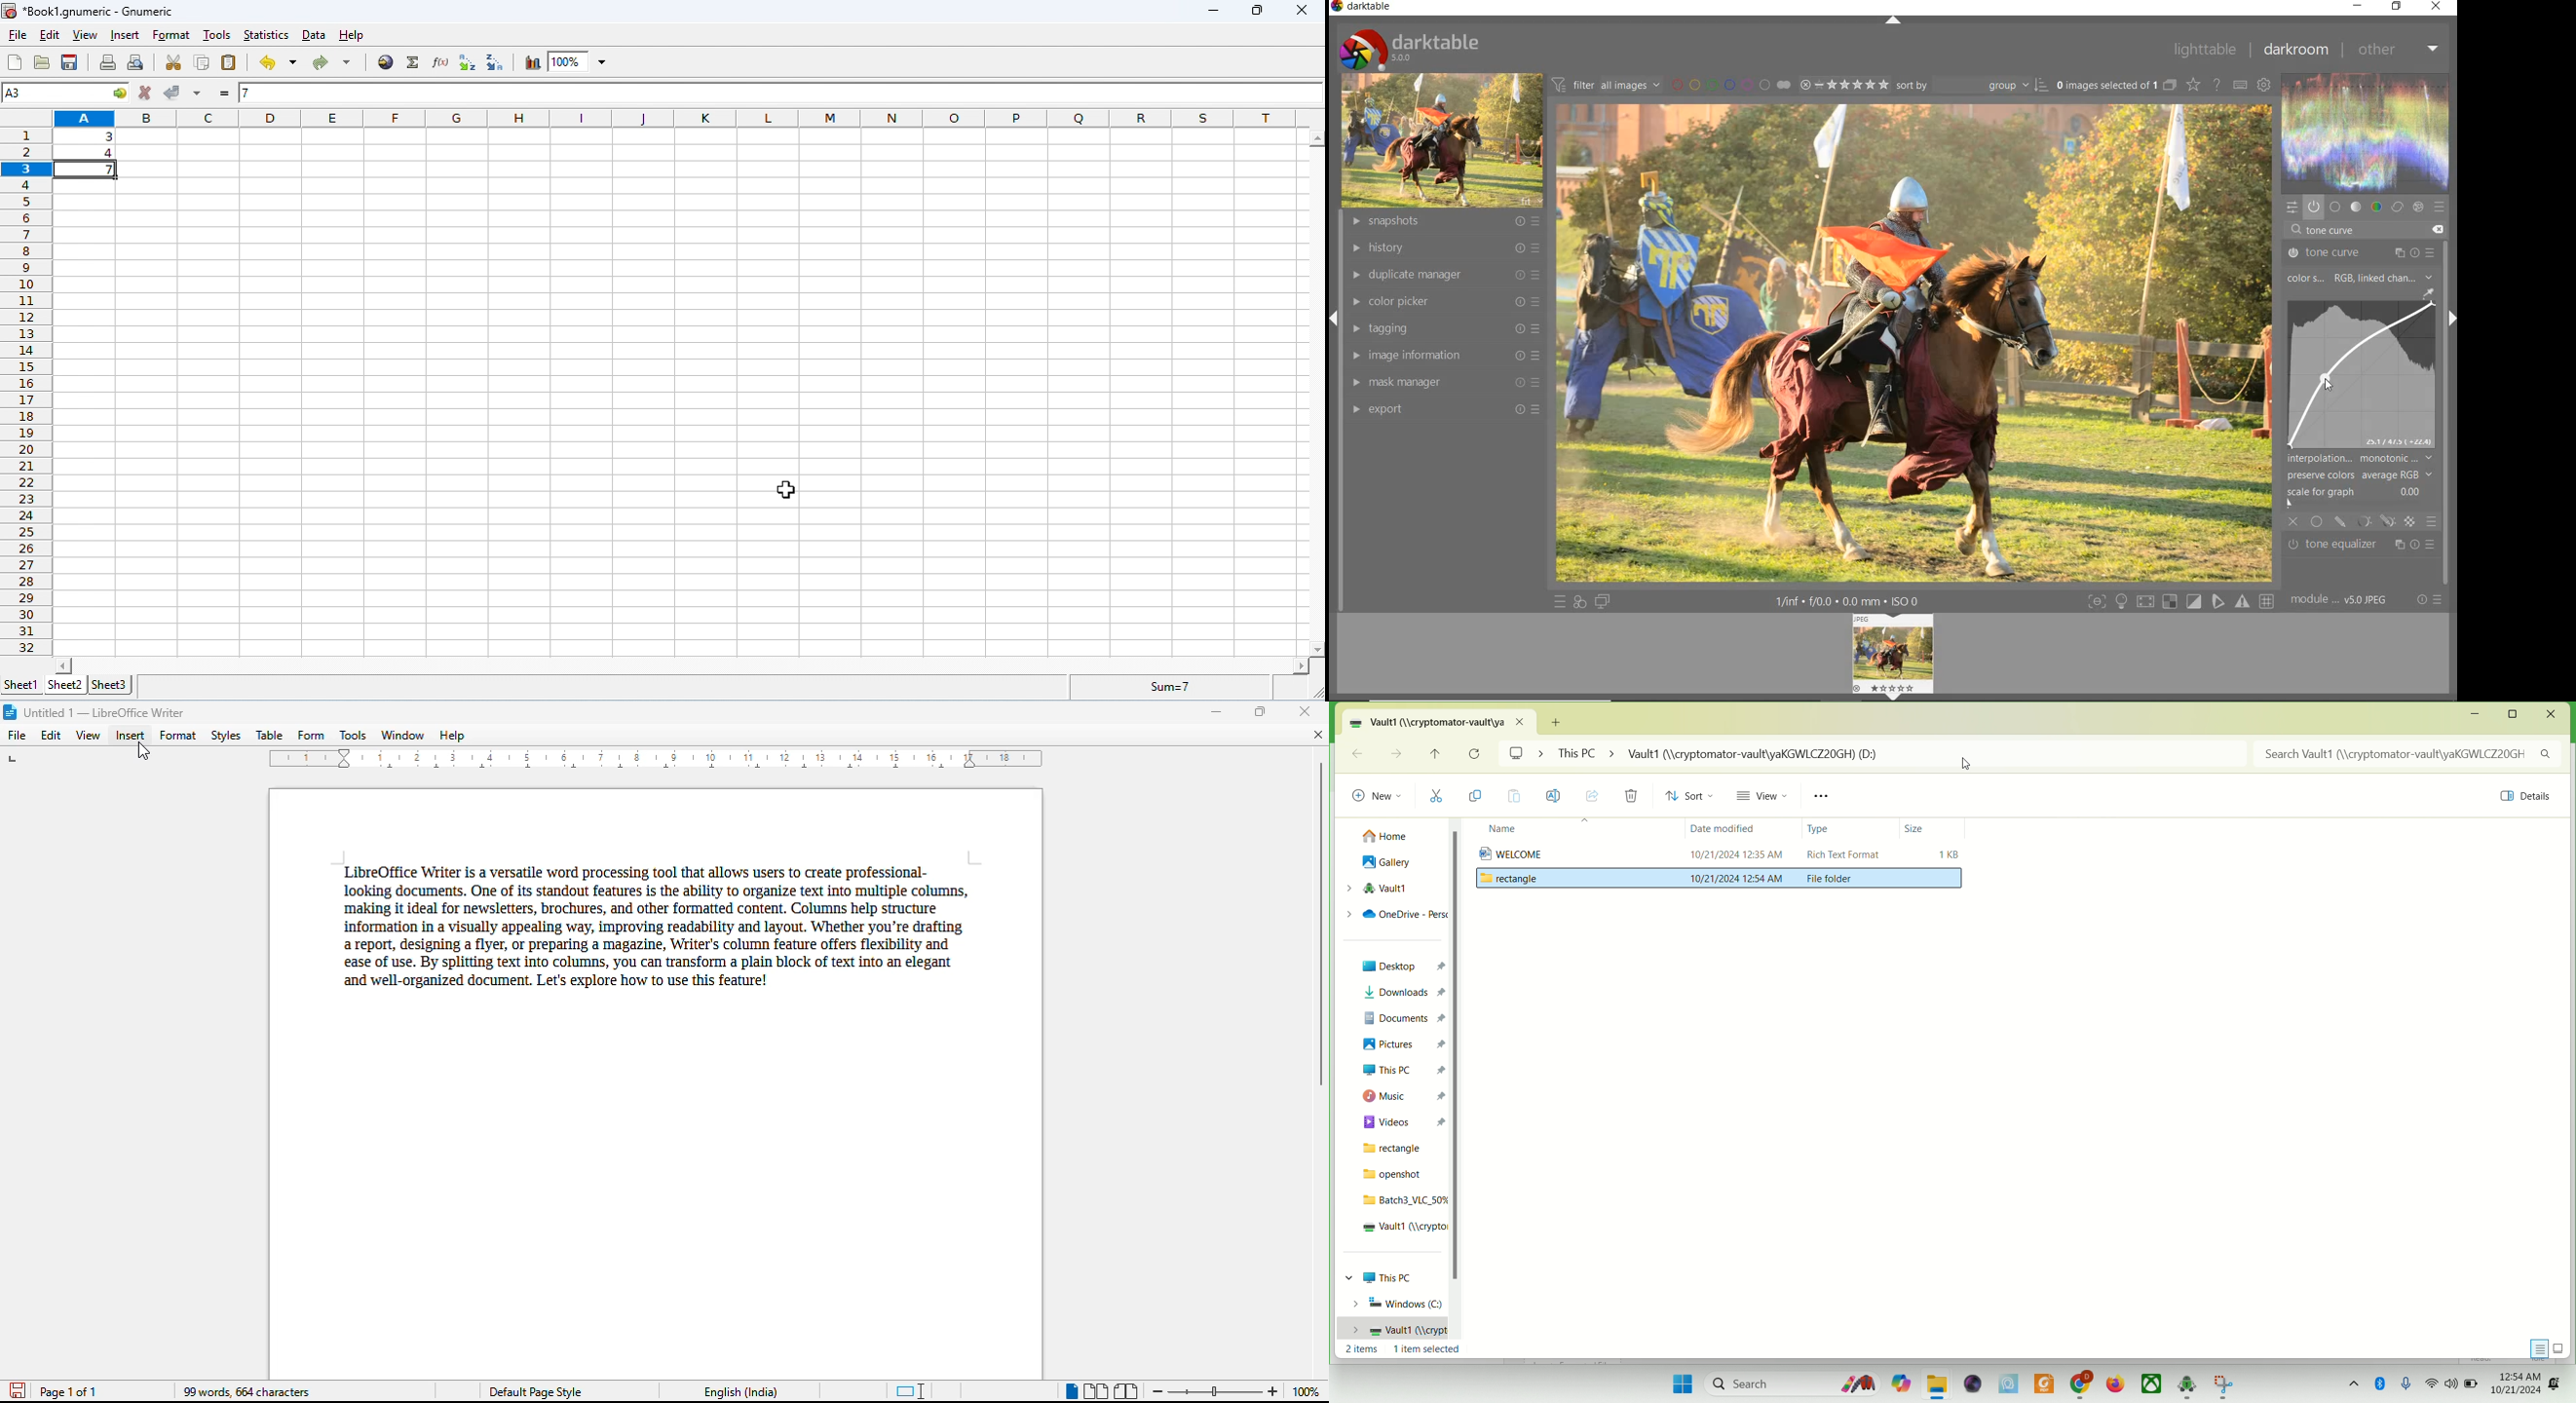 The image size is (2576, 1428). I want to click on row numbers, so click(23, 387).